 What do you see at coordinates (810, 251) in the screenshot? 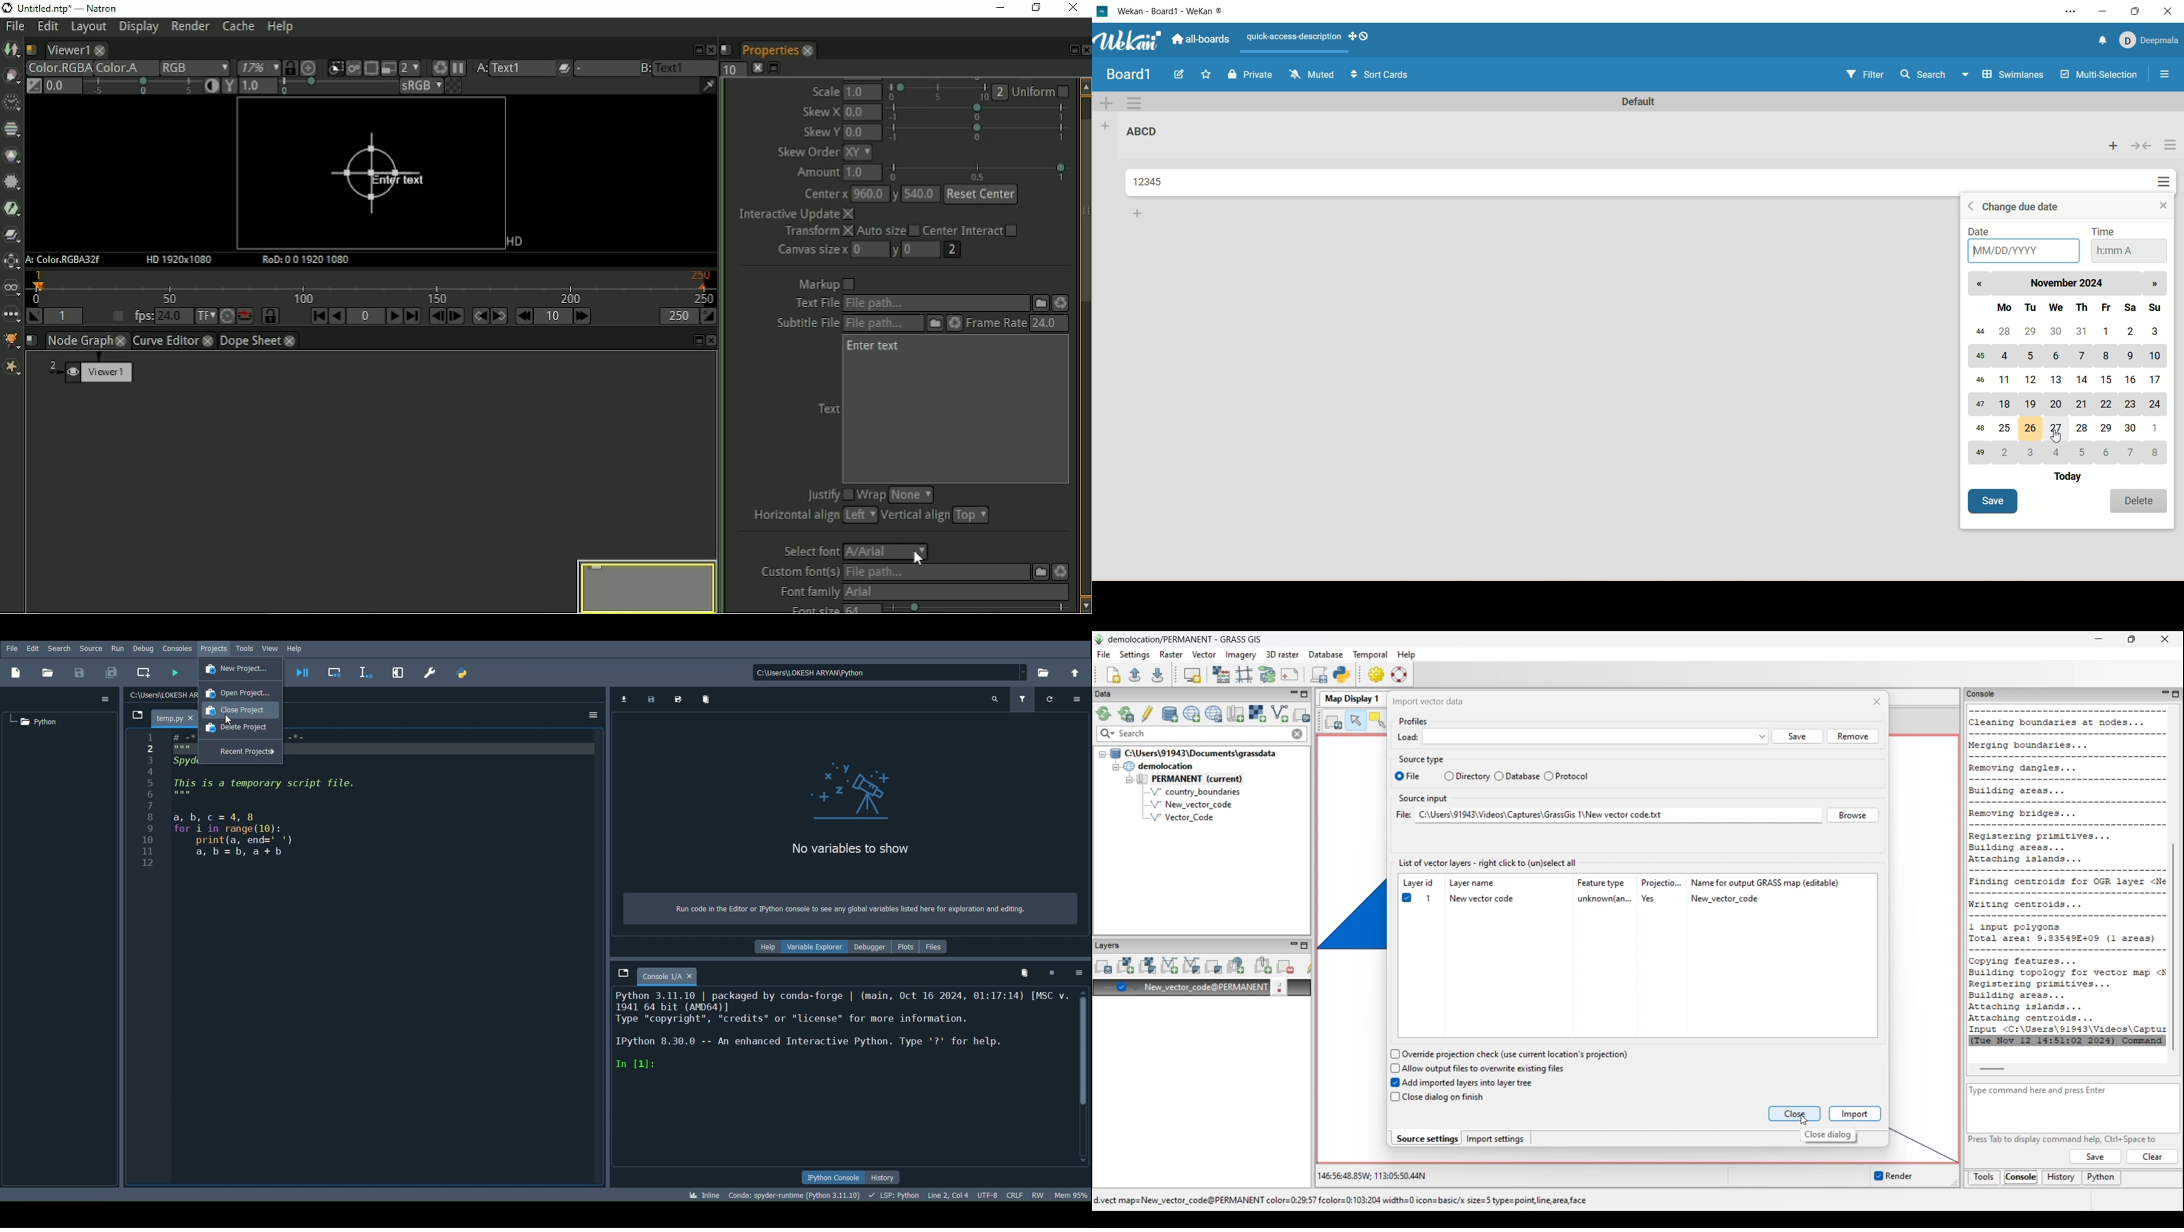
I see `Canvas size` at bounding box center [810, 251].